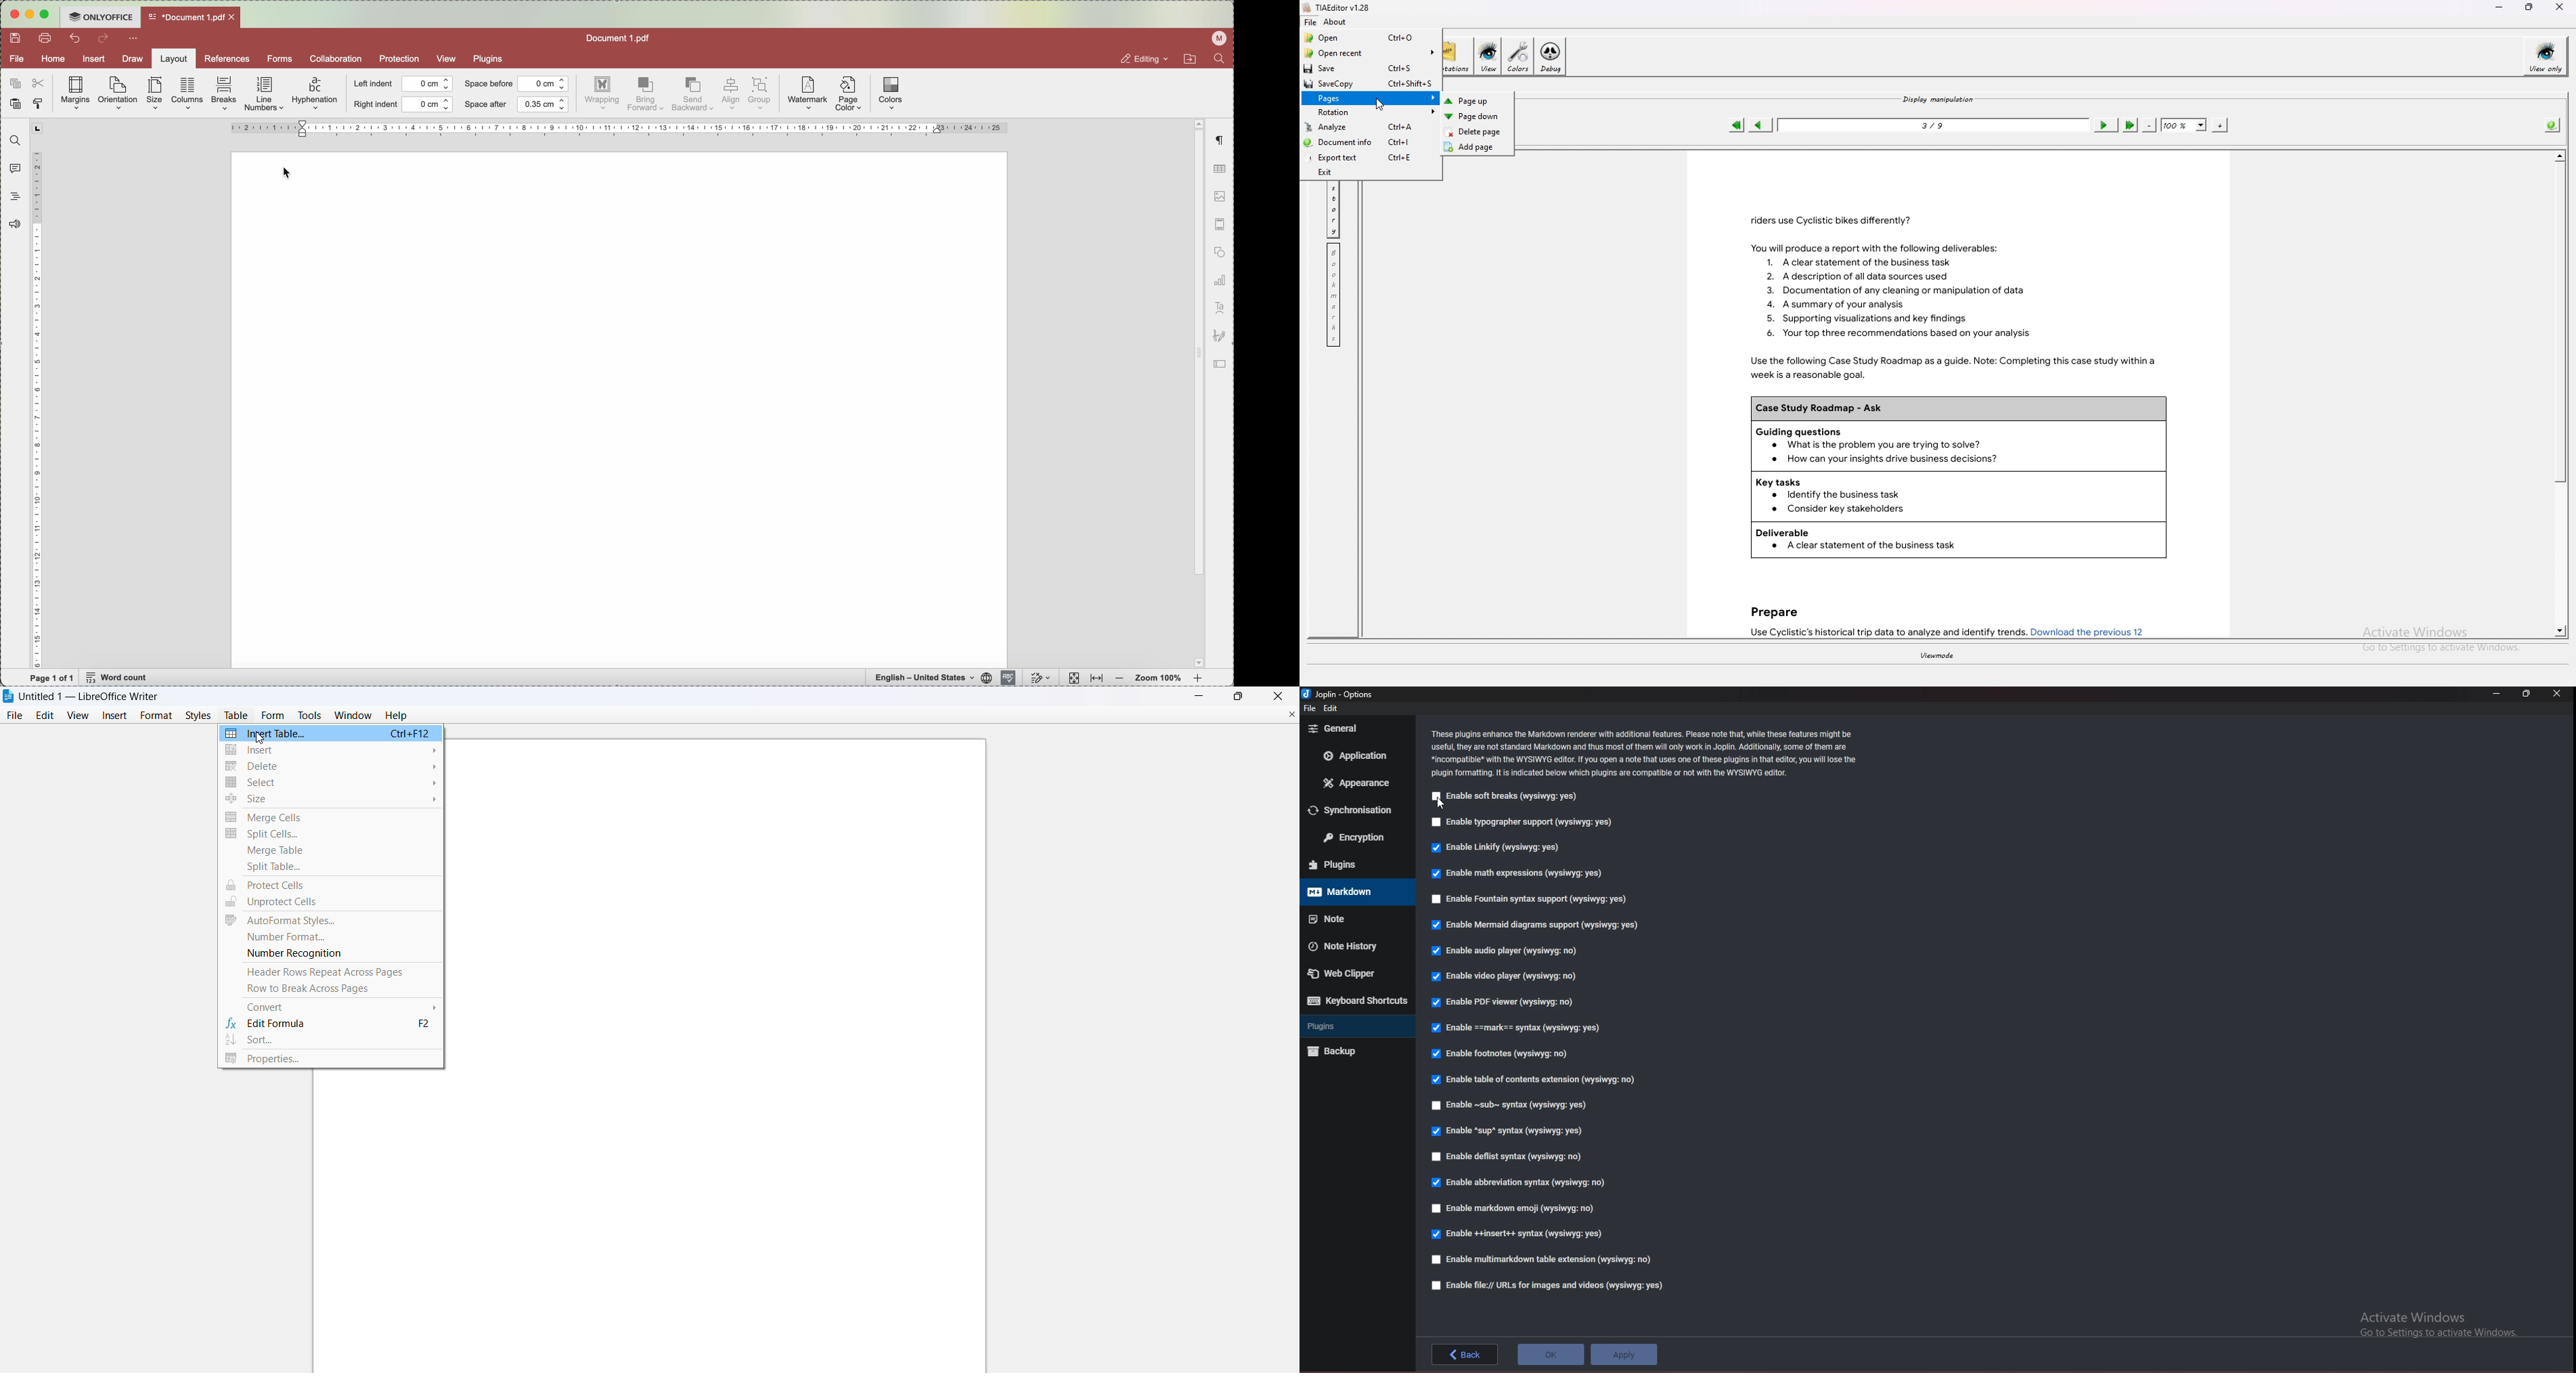 This screenshot has height=1400, width=2576. I want to click on forms, so click(280, 58).